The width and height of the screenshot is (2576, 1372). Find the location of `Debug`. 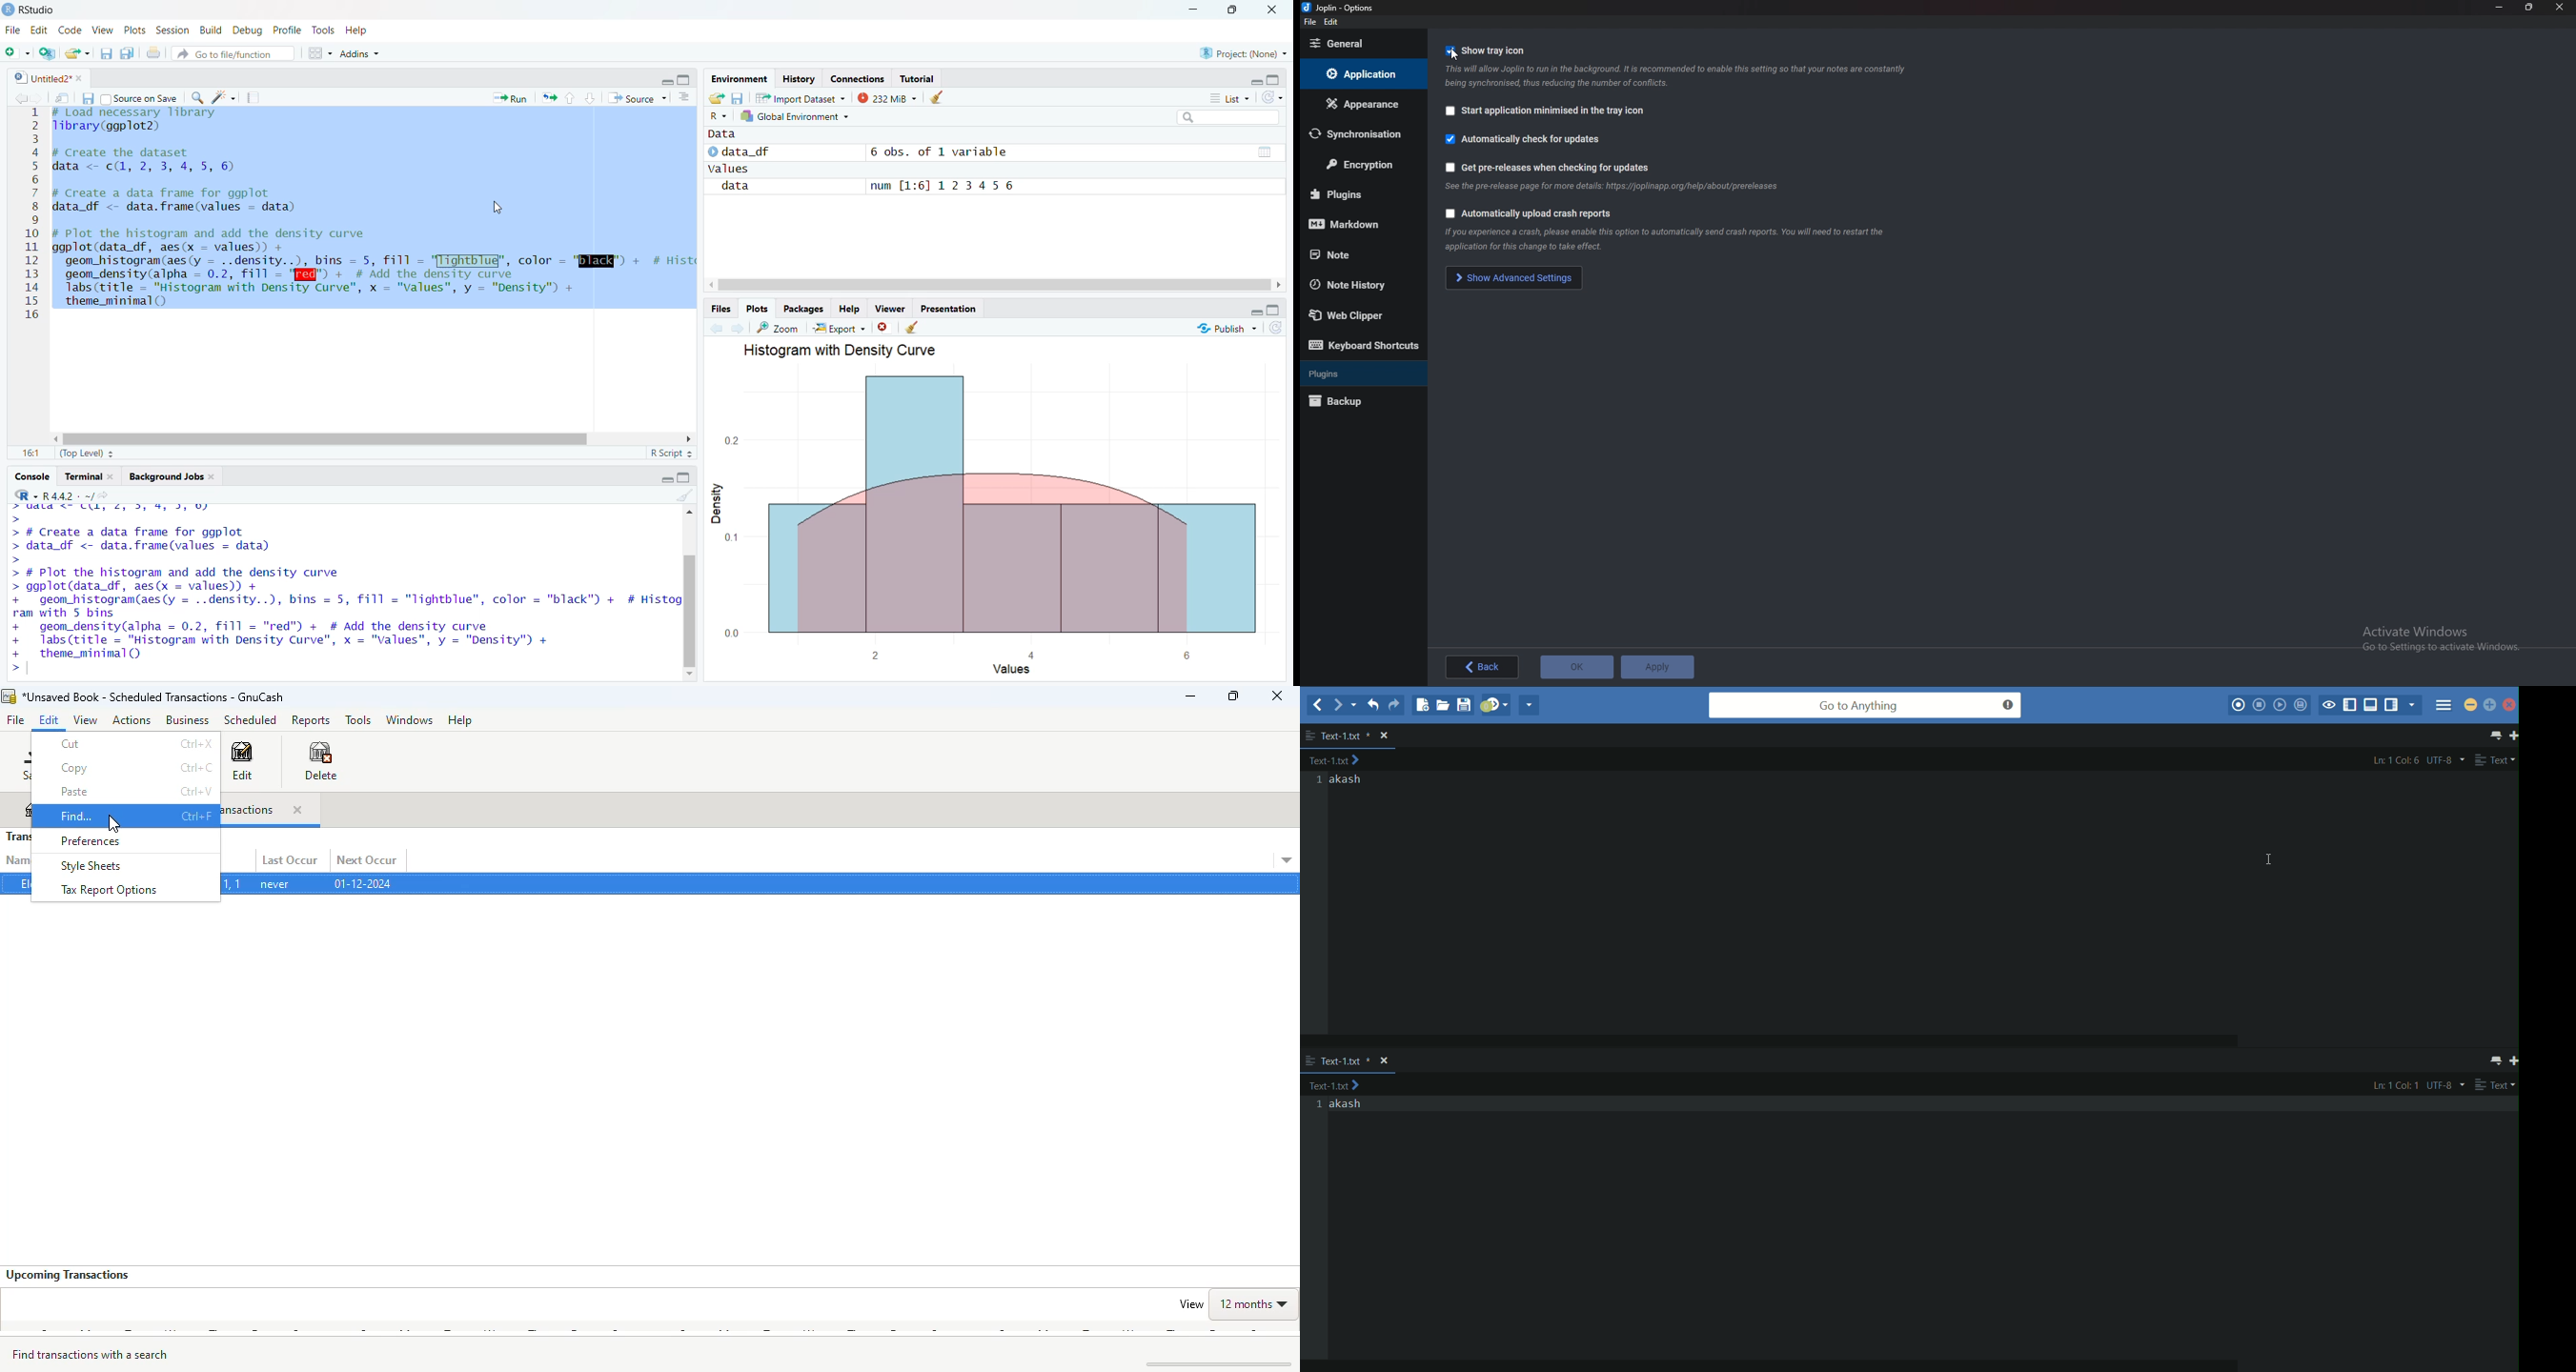

Debug is located at coordinates (247, 30).